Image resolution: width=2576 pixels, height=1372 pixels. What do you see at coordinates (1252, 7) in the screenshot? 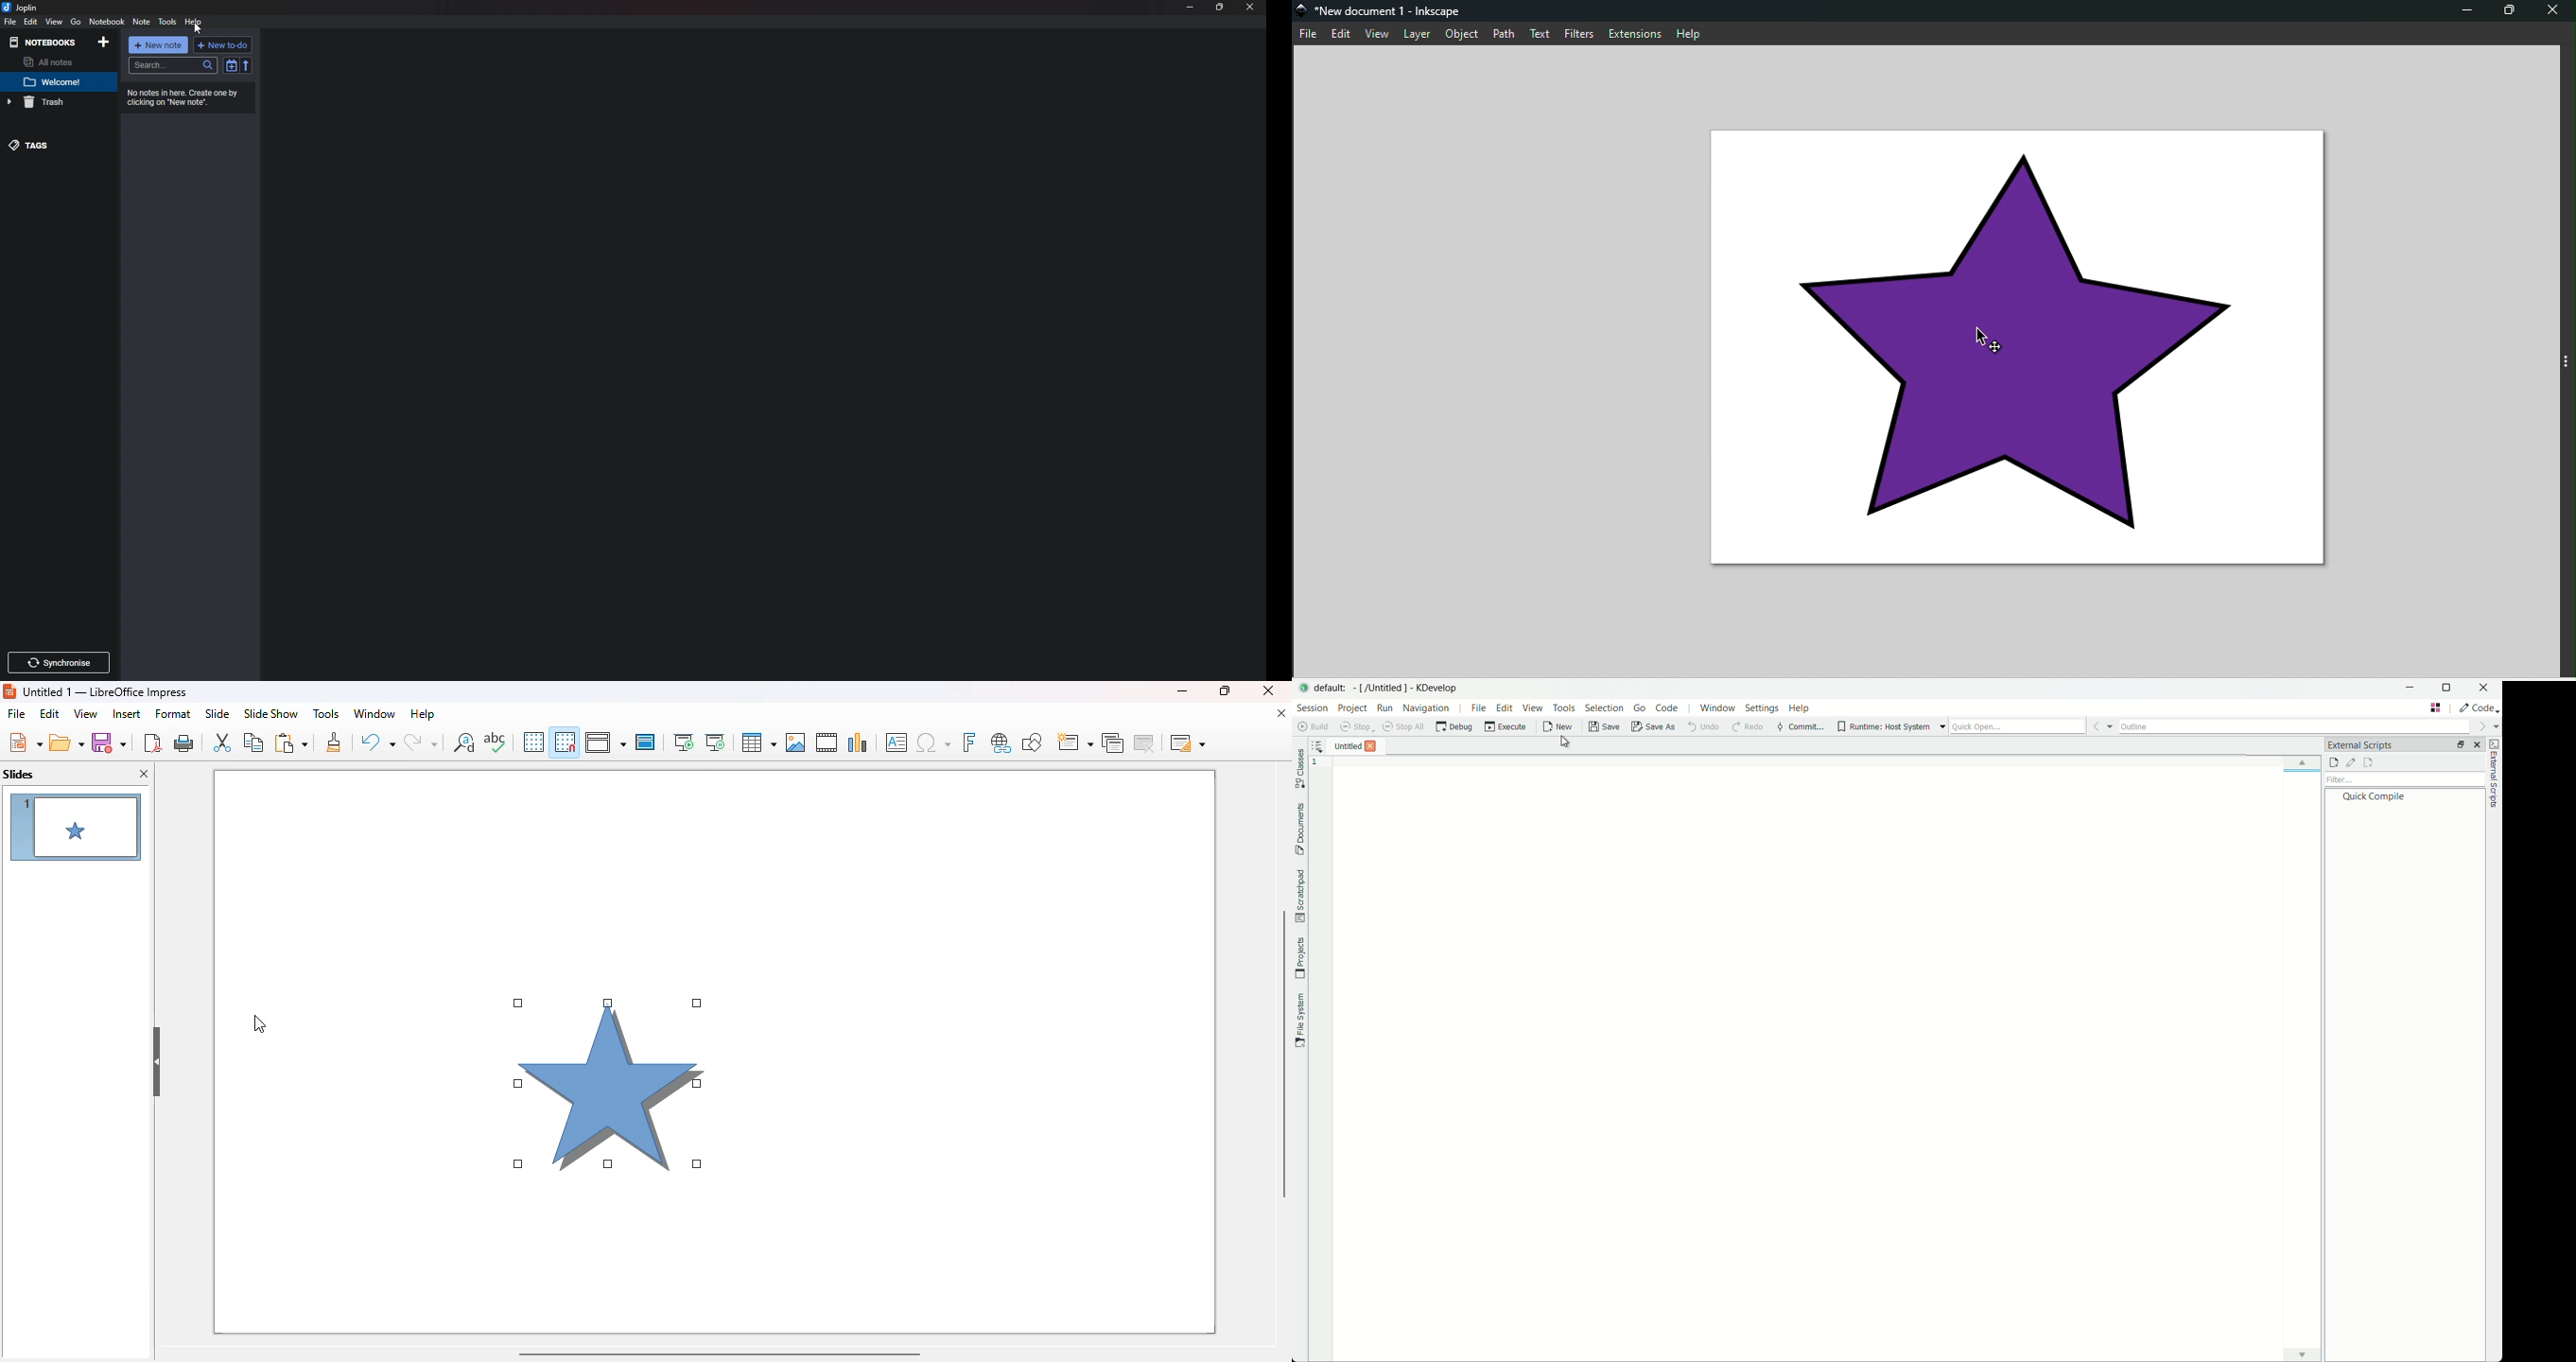
I see `close` at bounding box center [1252, 7].